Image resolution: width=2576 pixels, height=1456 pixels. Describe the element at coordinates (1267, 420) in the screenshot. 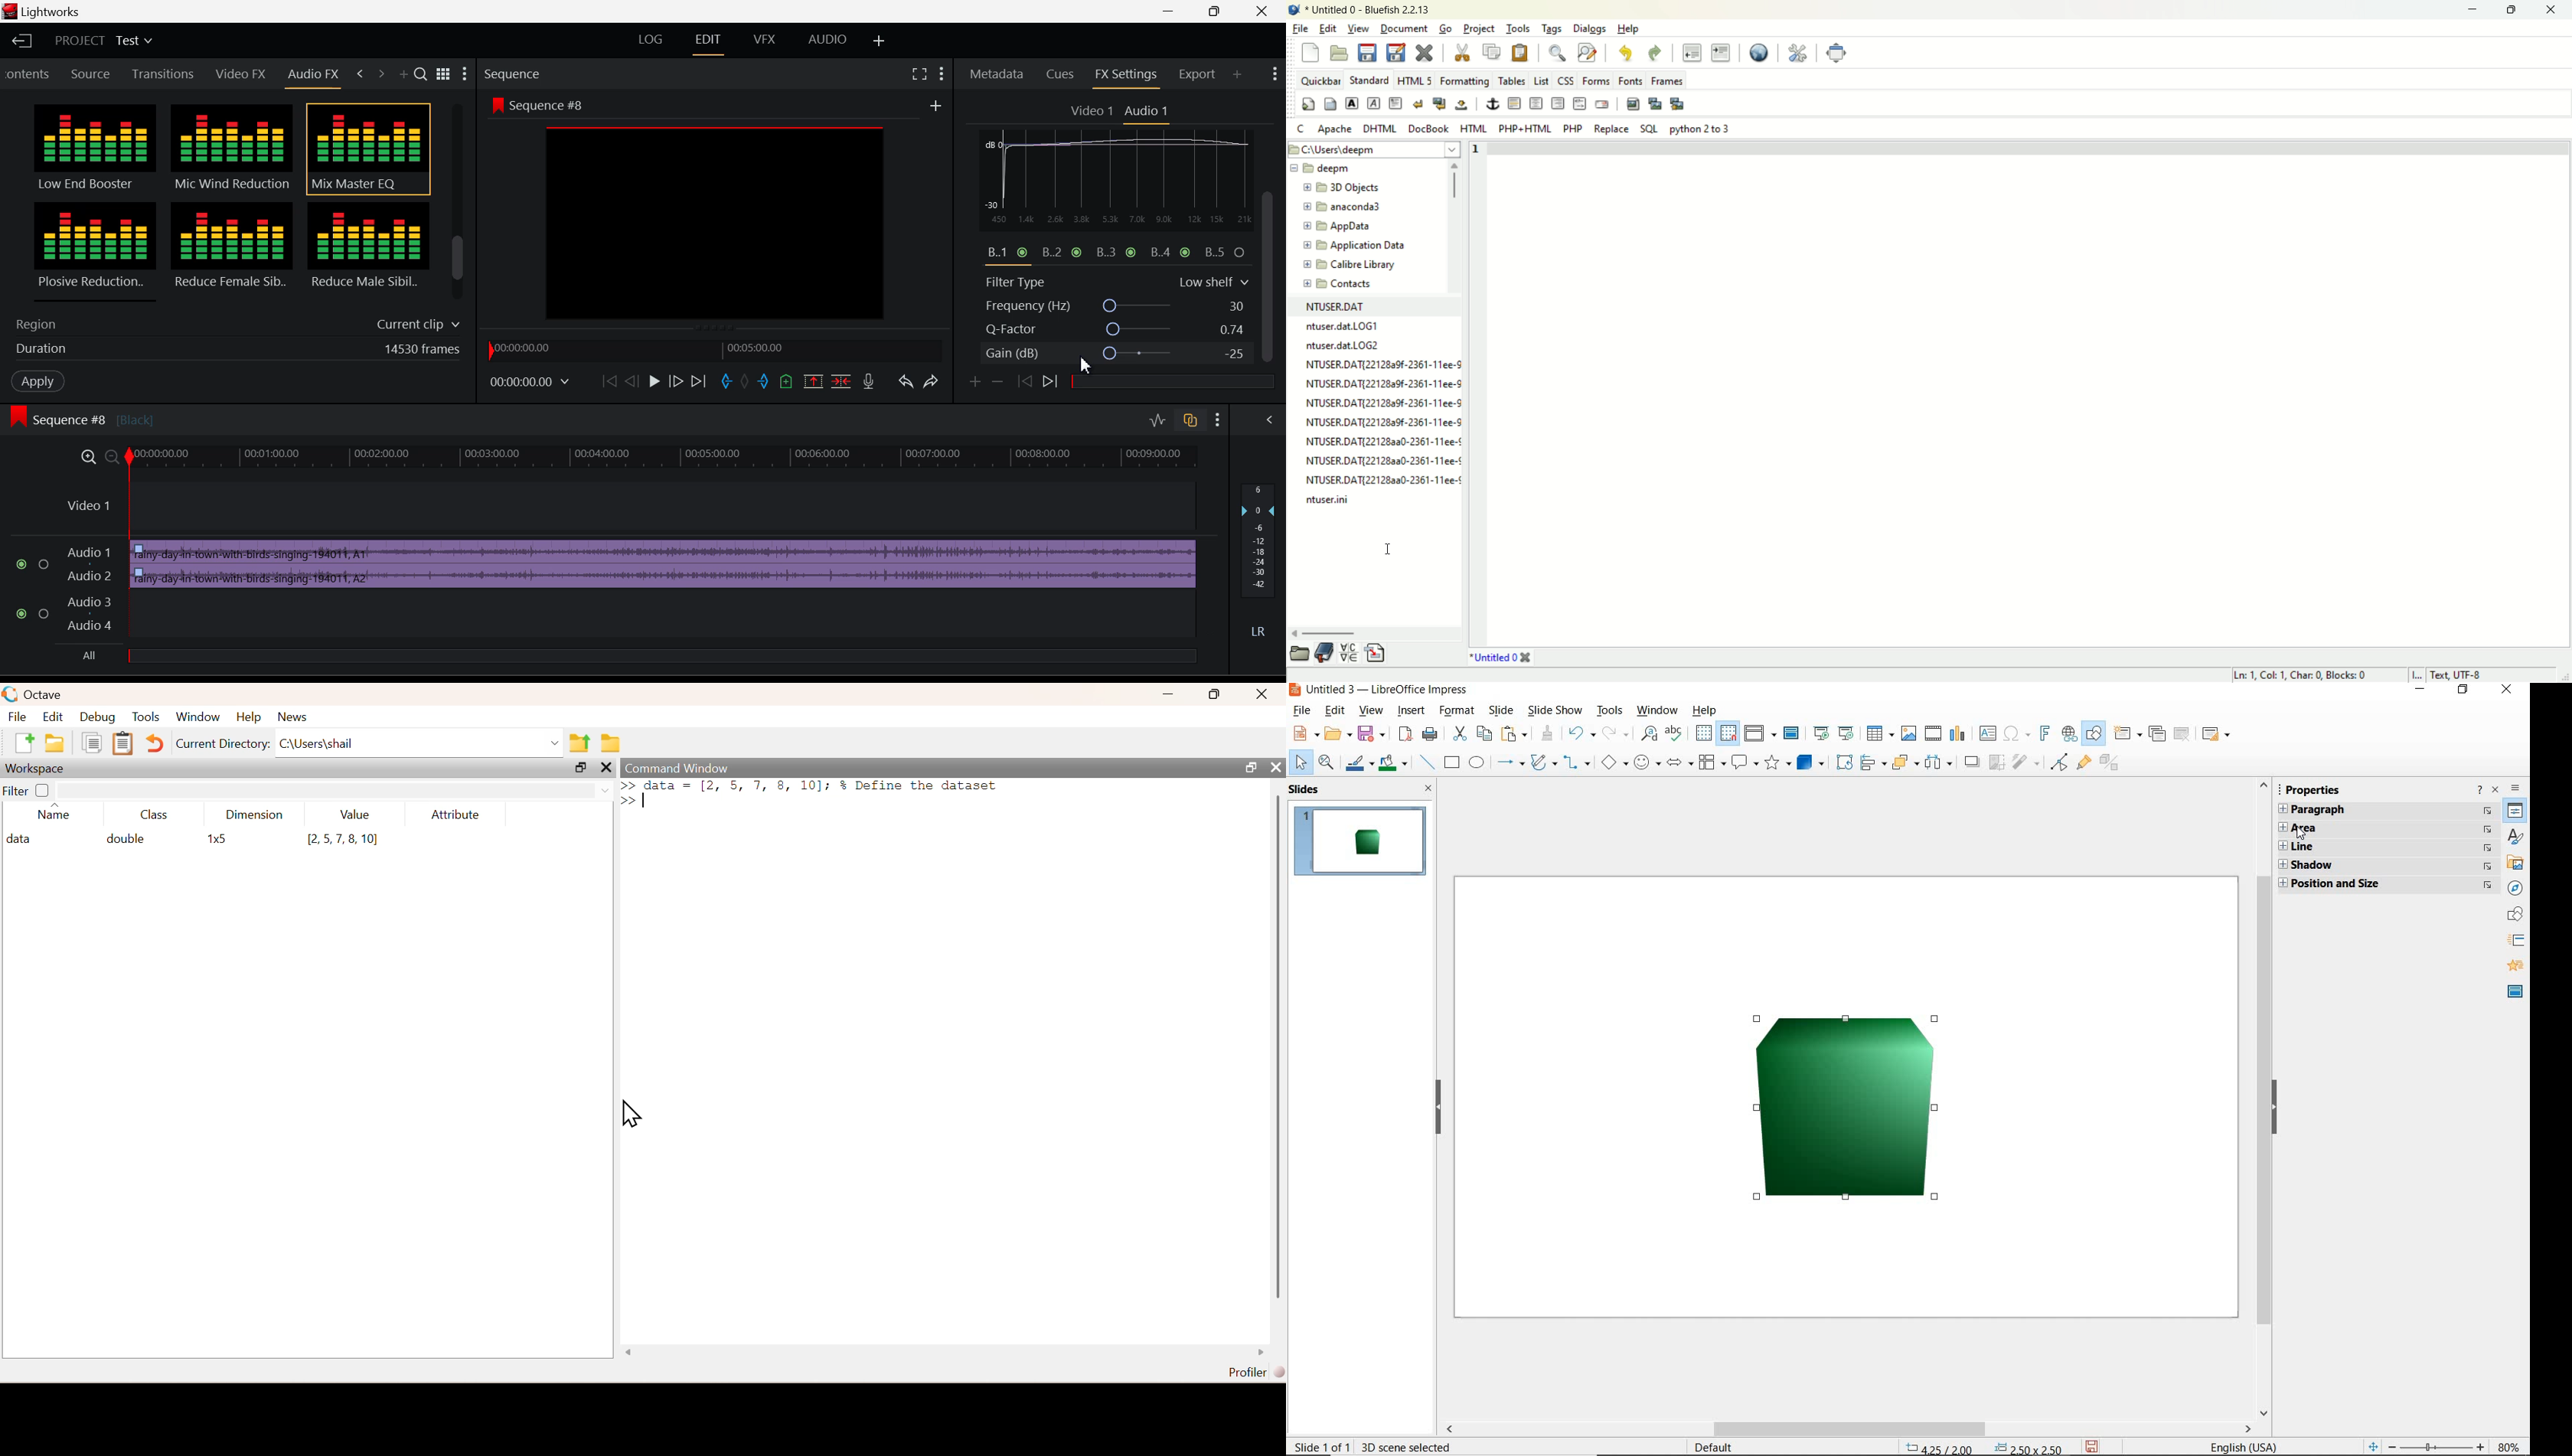

I see `Show Audio Mix` at that location.